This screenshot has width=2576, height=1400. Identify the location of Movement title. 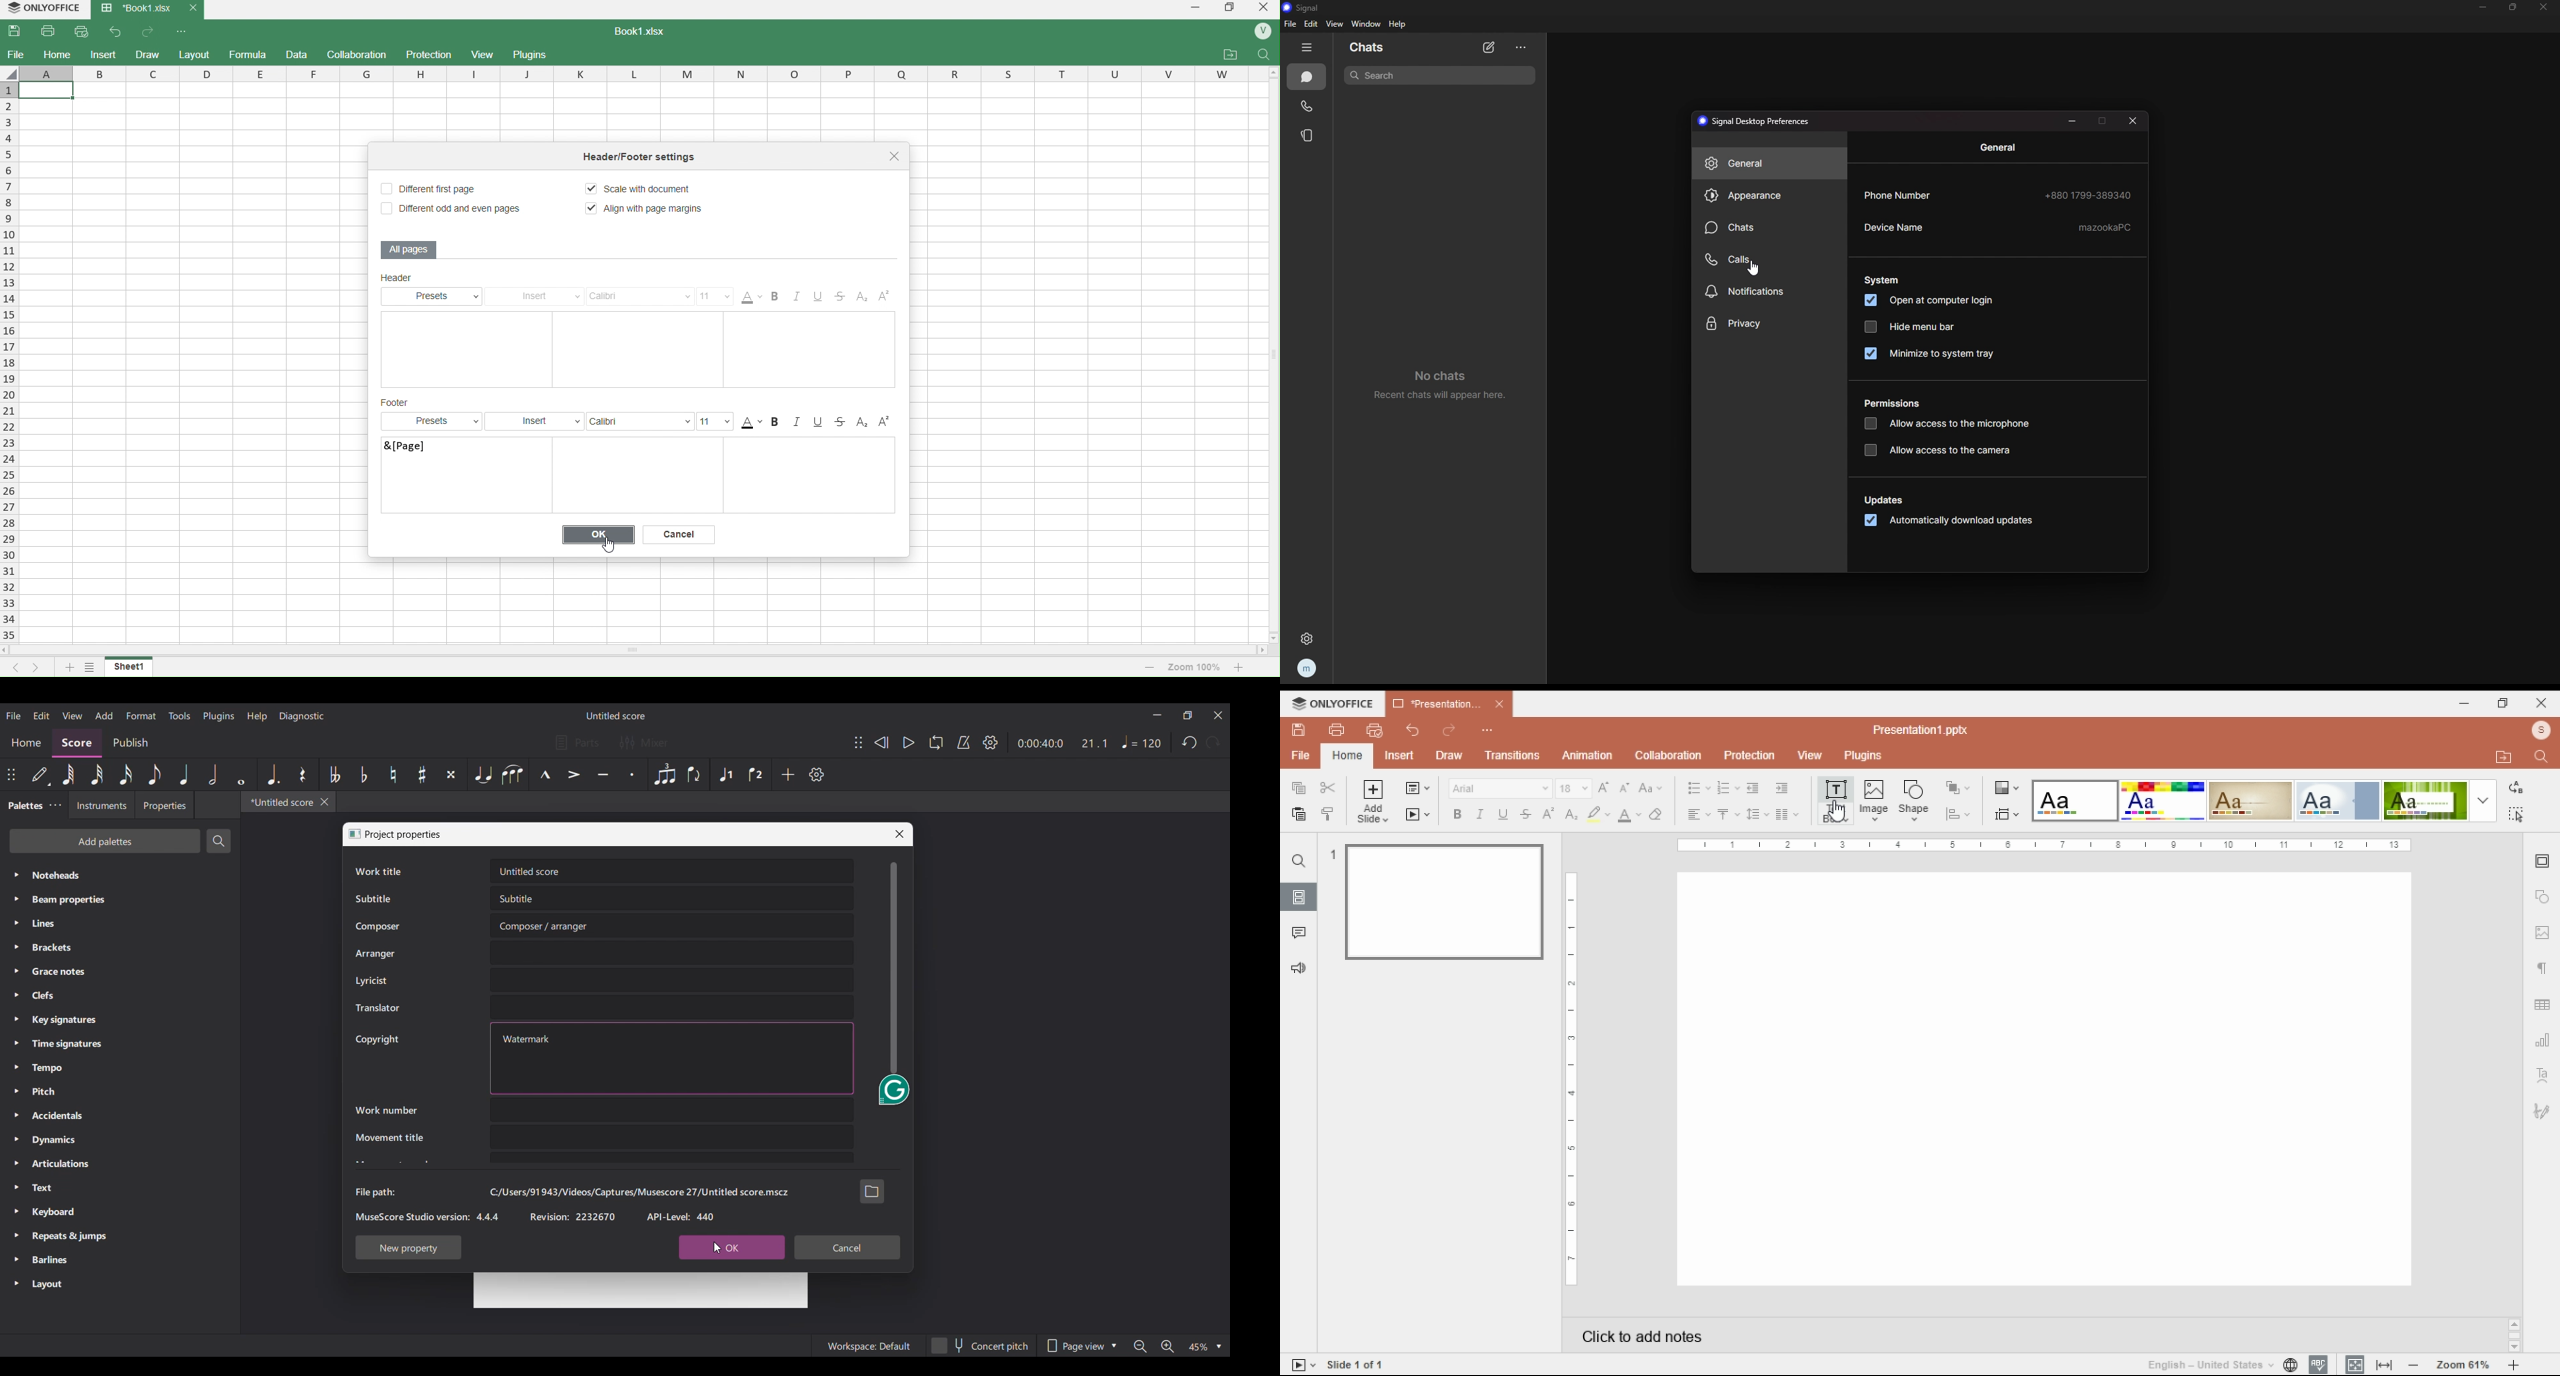
(389, 1137).